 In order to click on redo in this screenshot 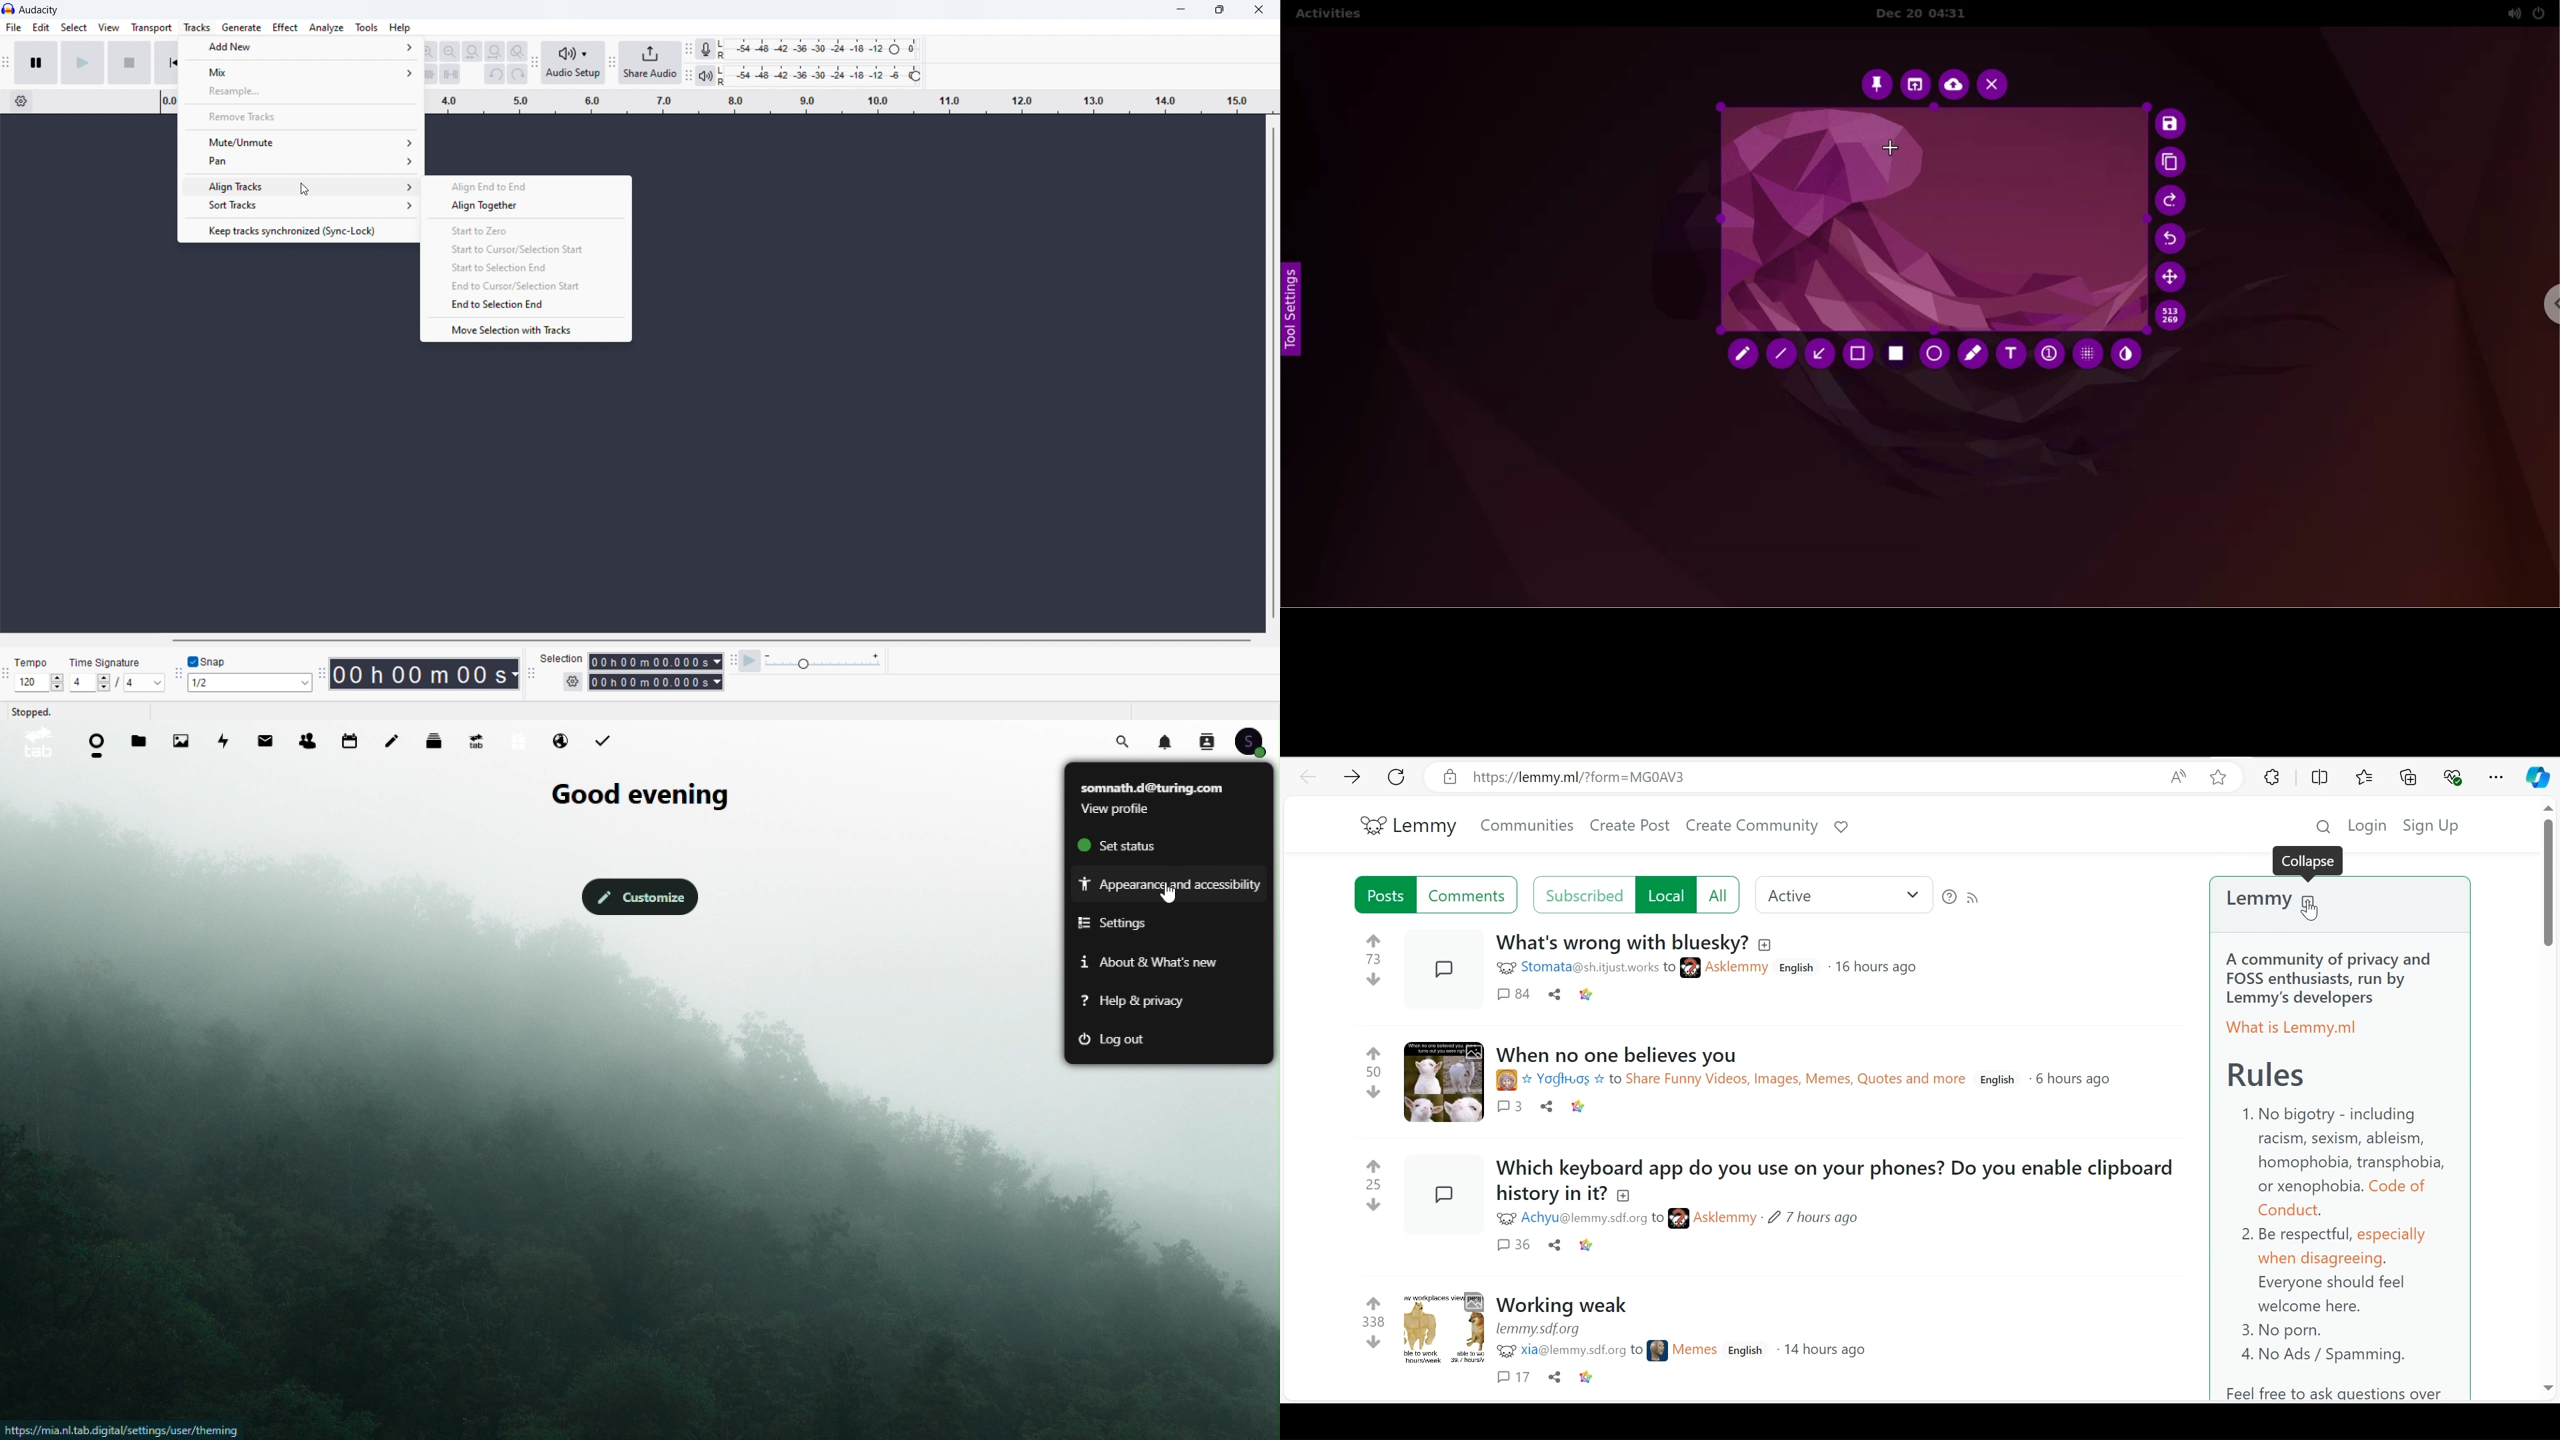, I will do `click(517, 74)`.